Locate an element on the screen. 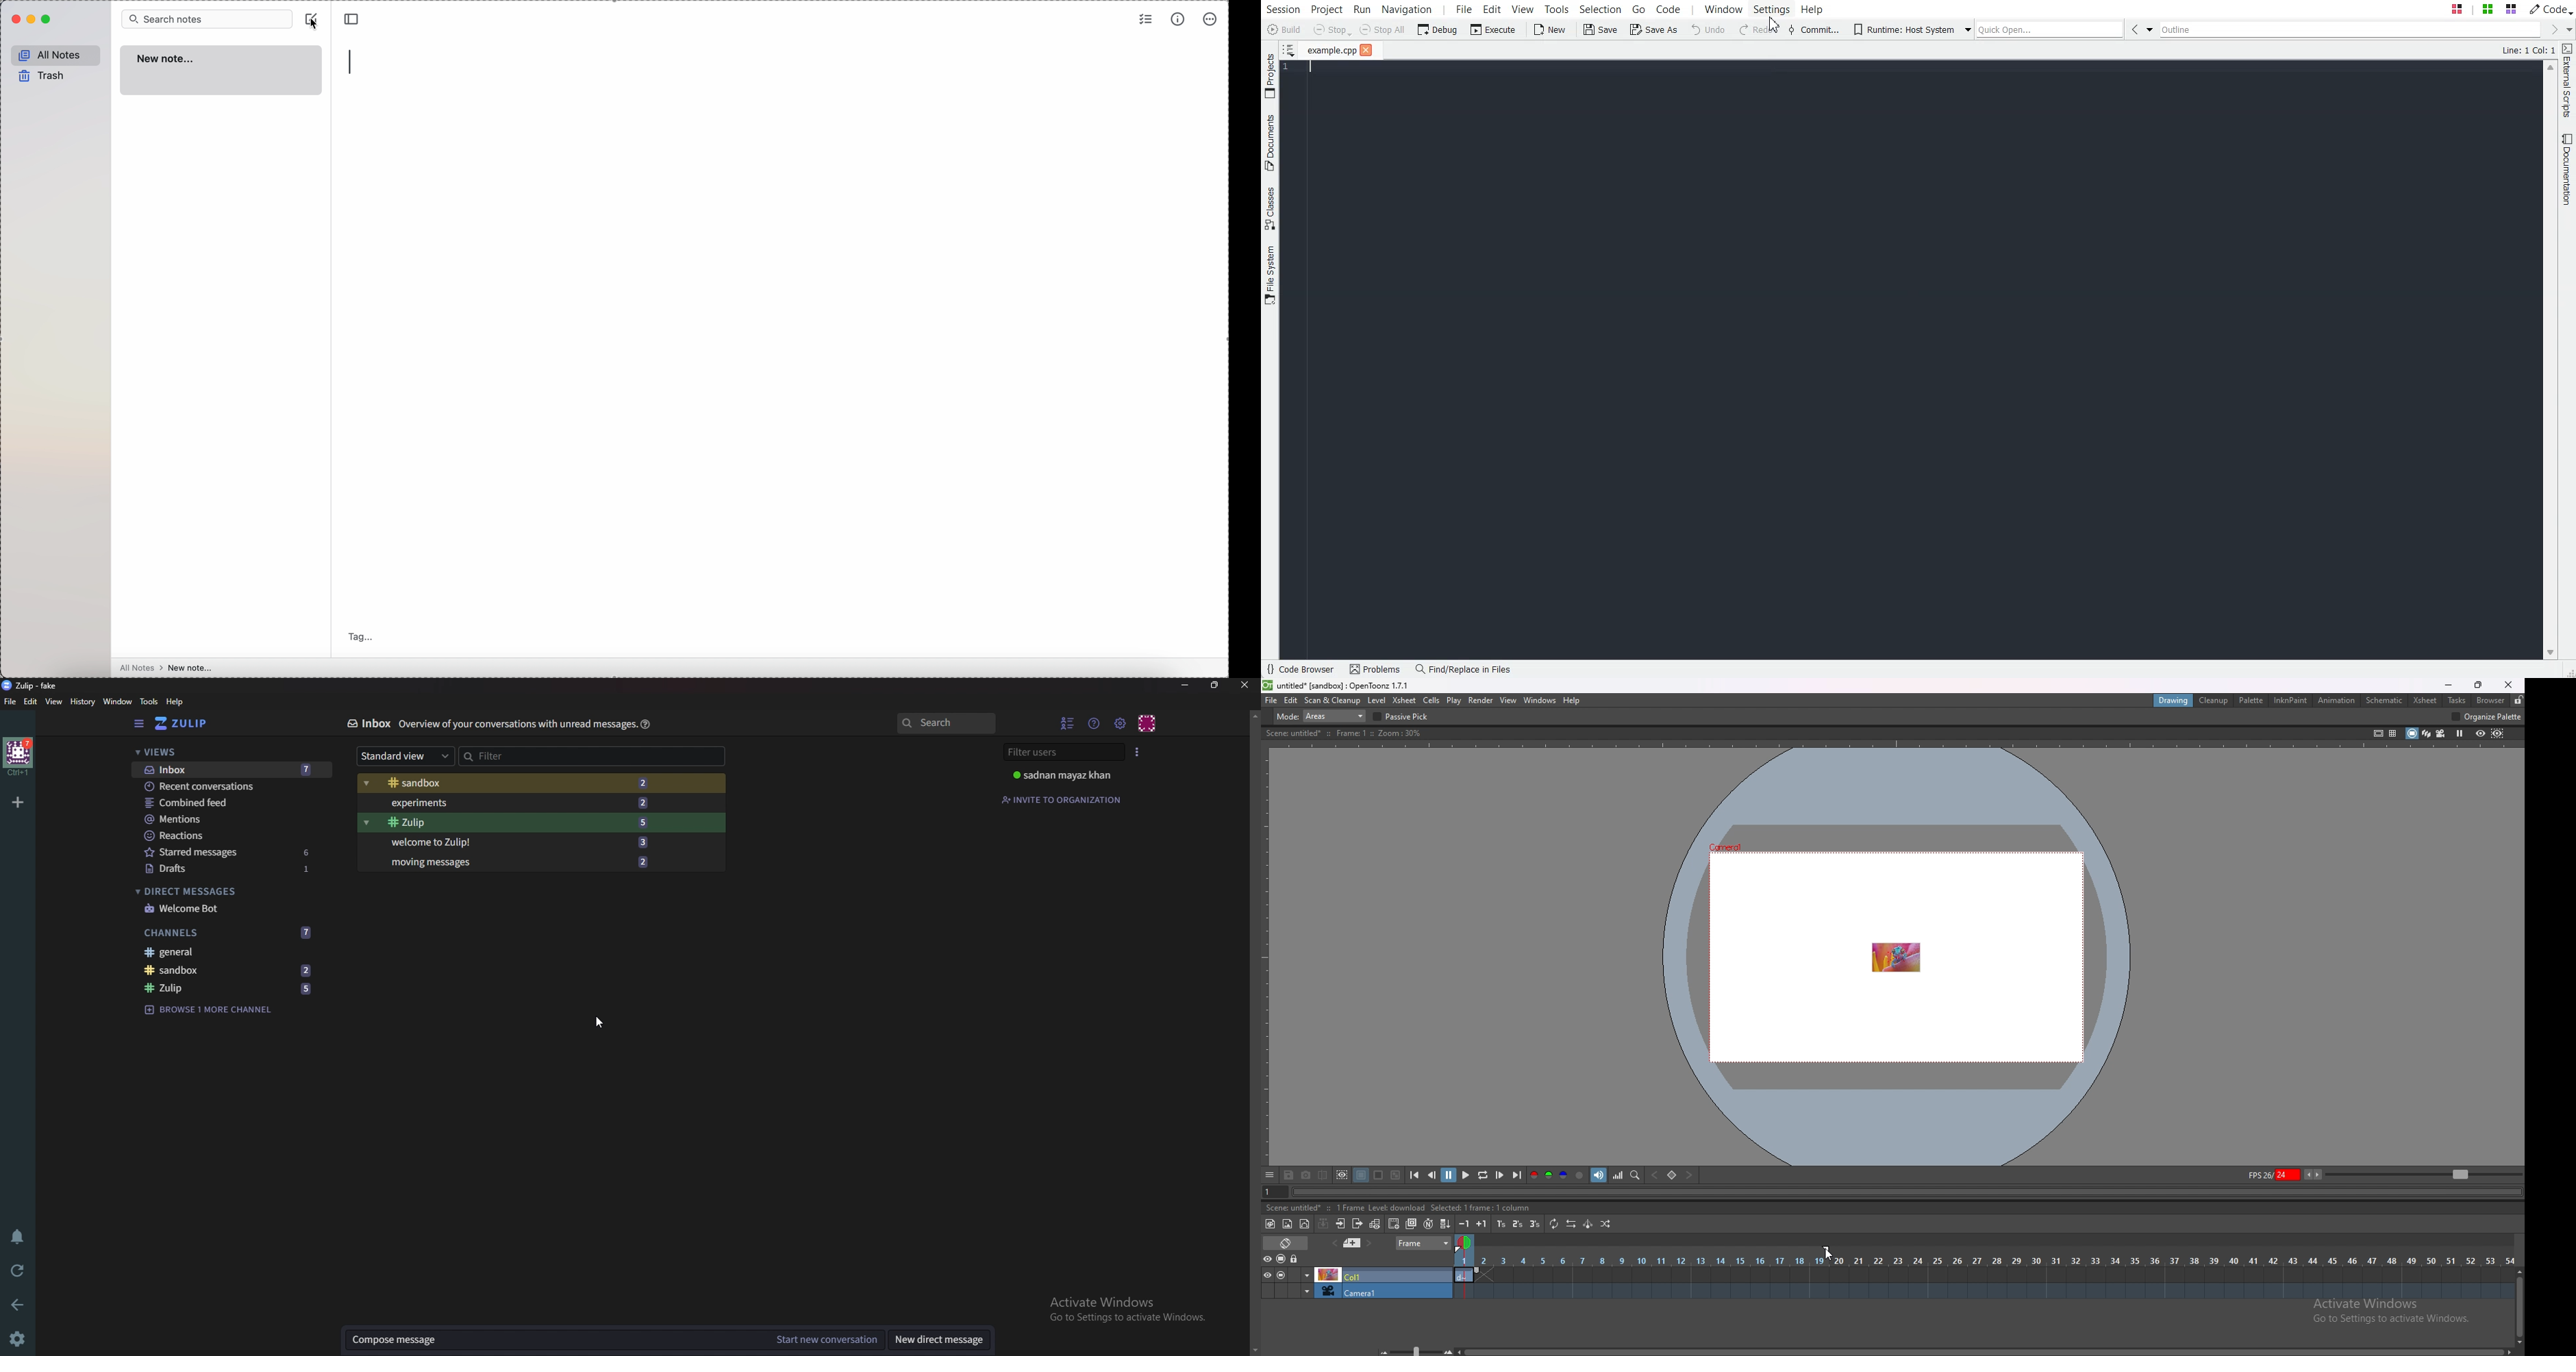  save is located at coordinates (1289, 1176).